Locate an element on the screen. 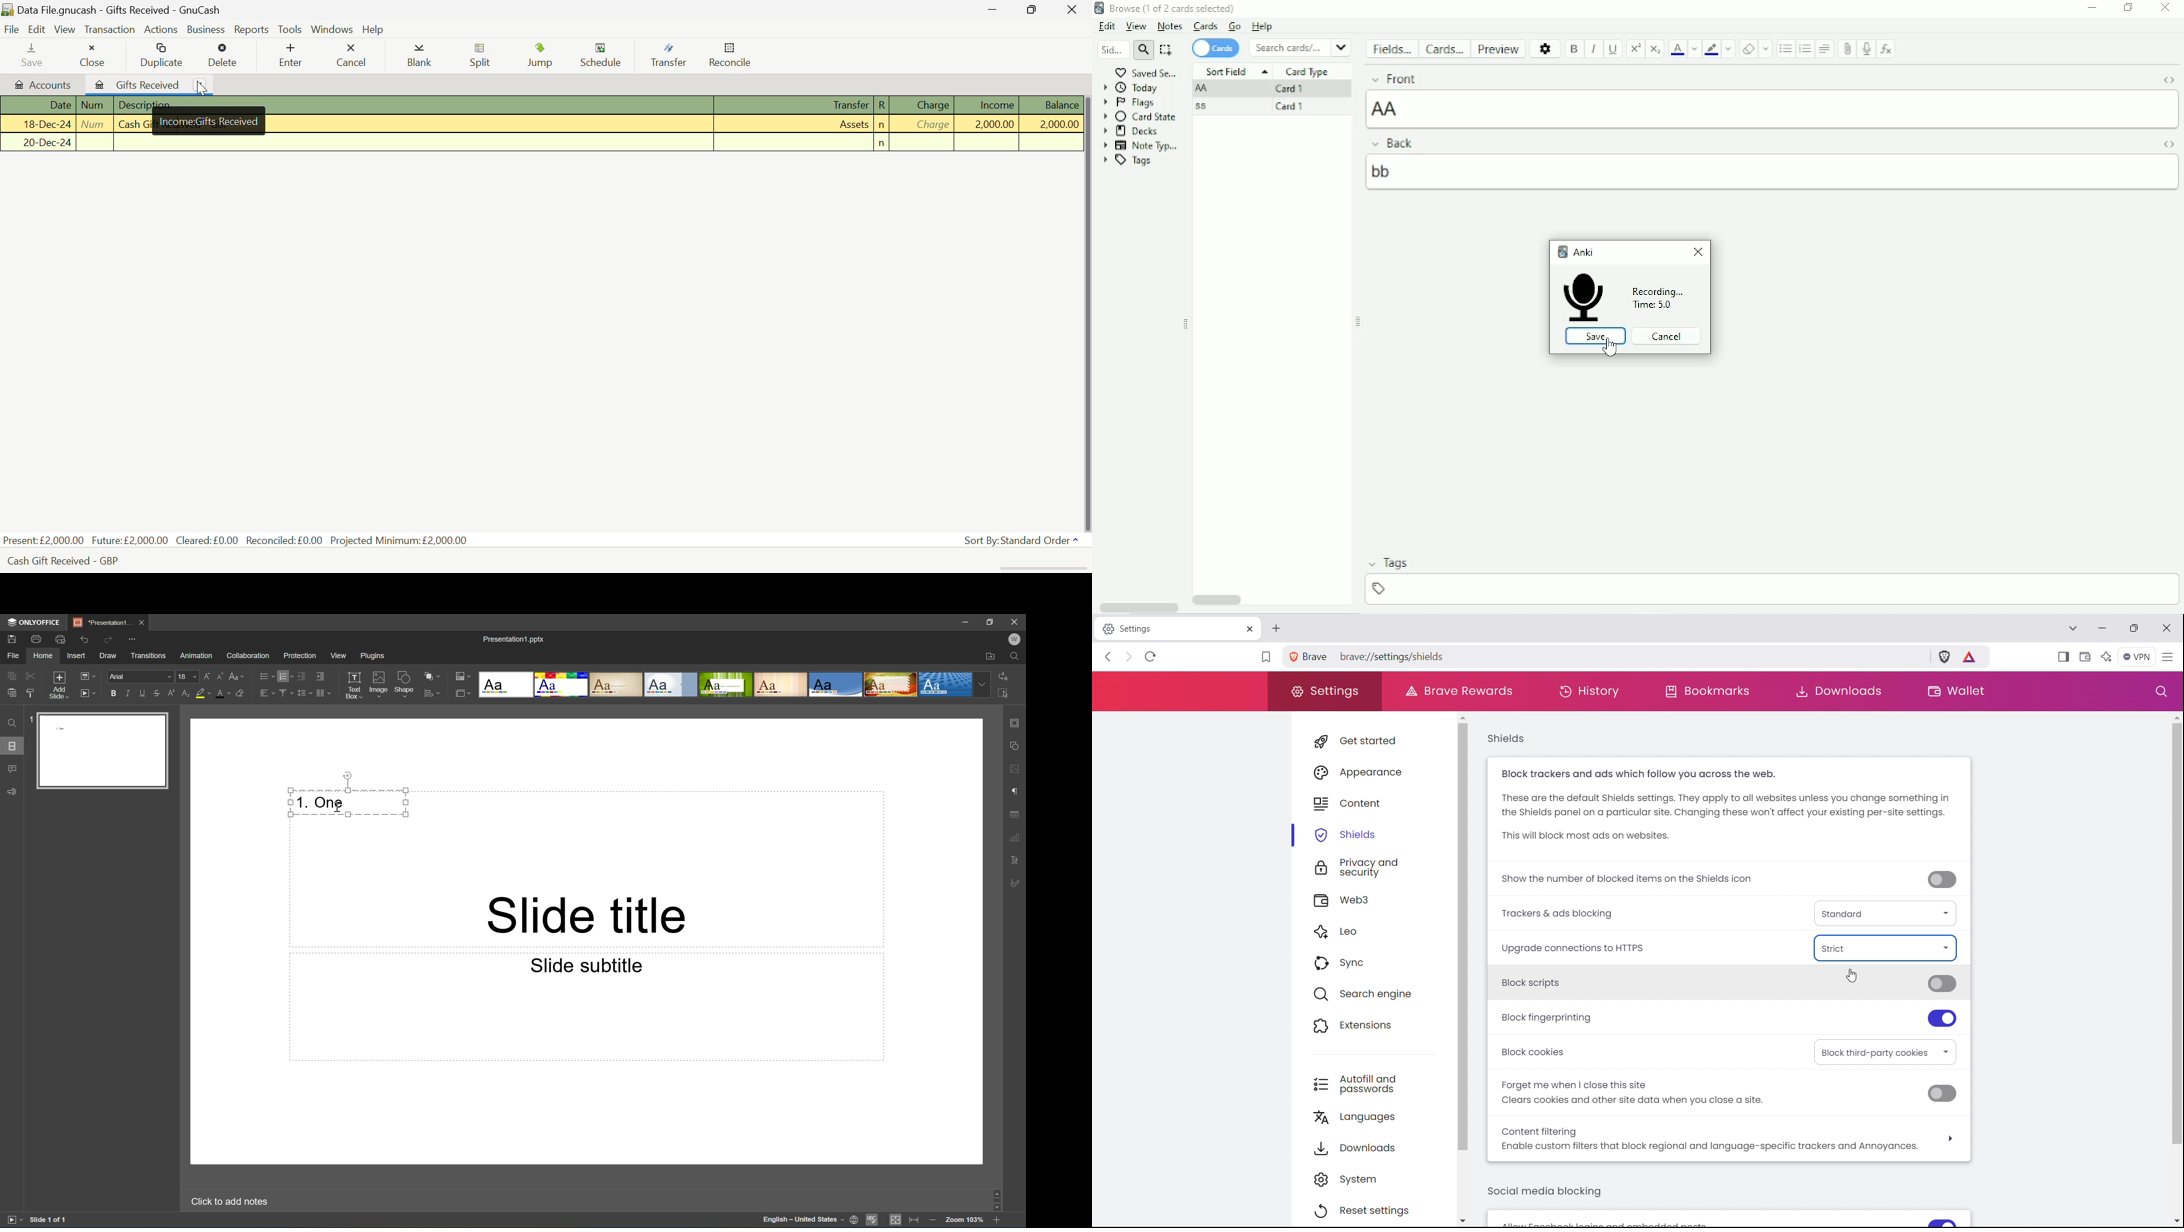 The image size is (2184, 1232). Search cards/notes is located at coordinates (1300, 47).